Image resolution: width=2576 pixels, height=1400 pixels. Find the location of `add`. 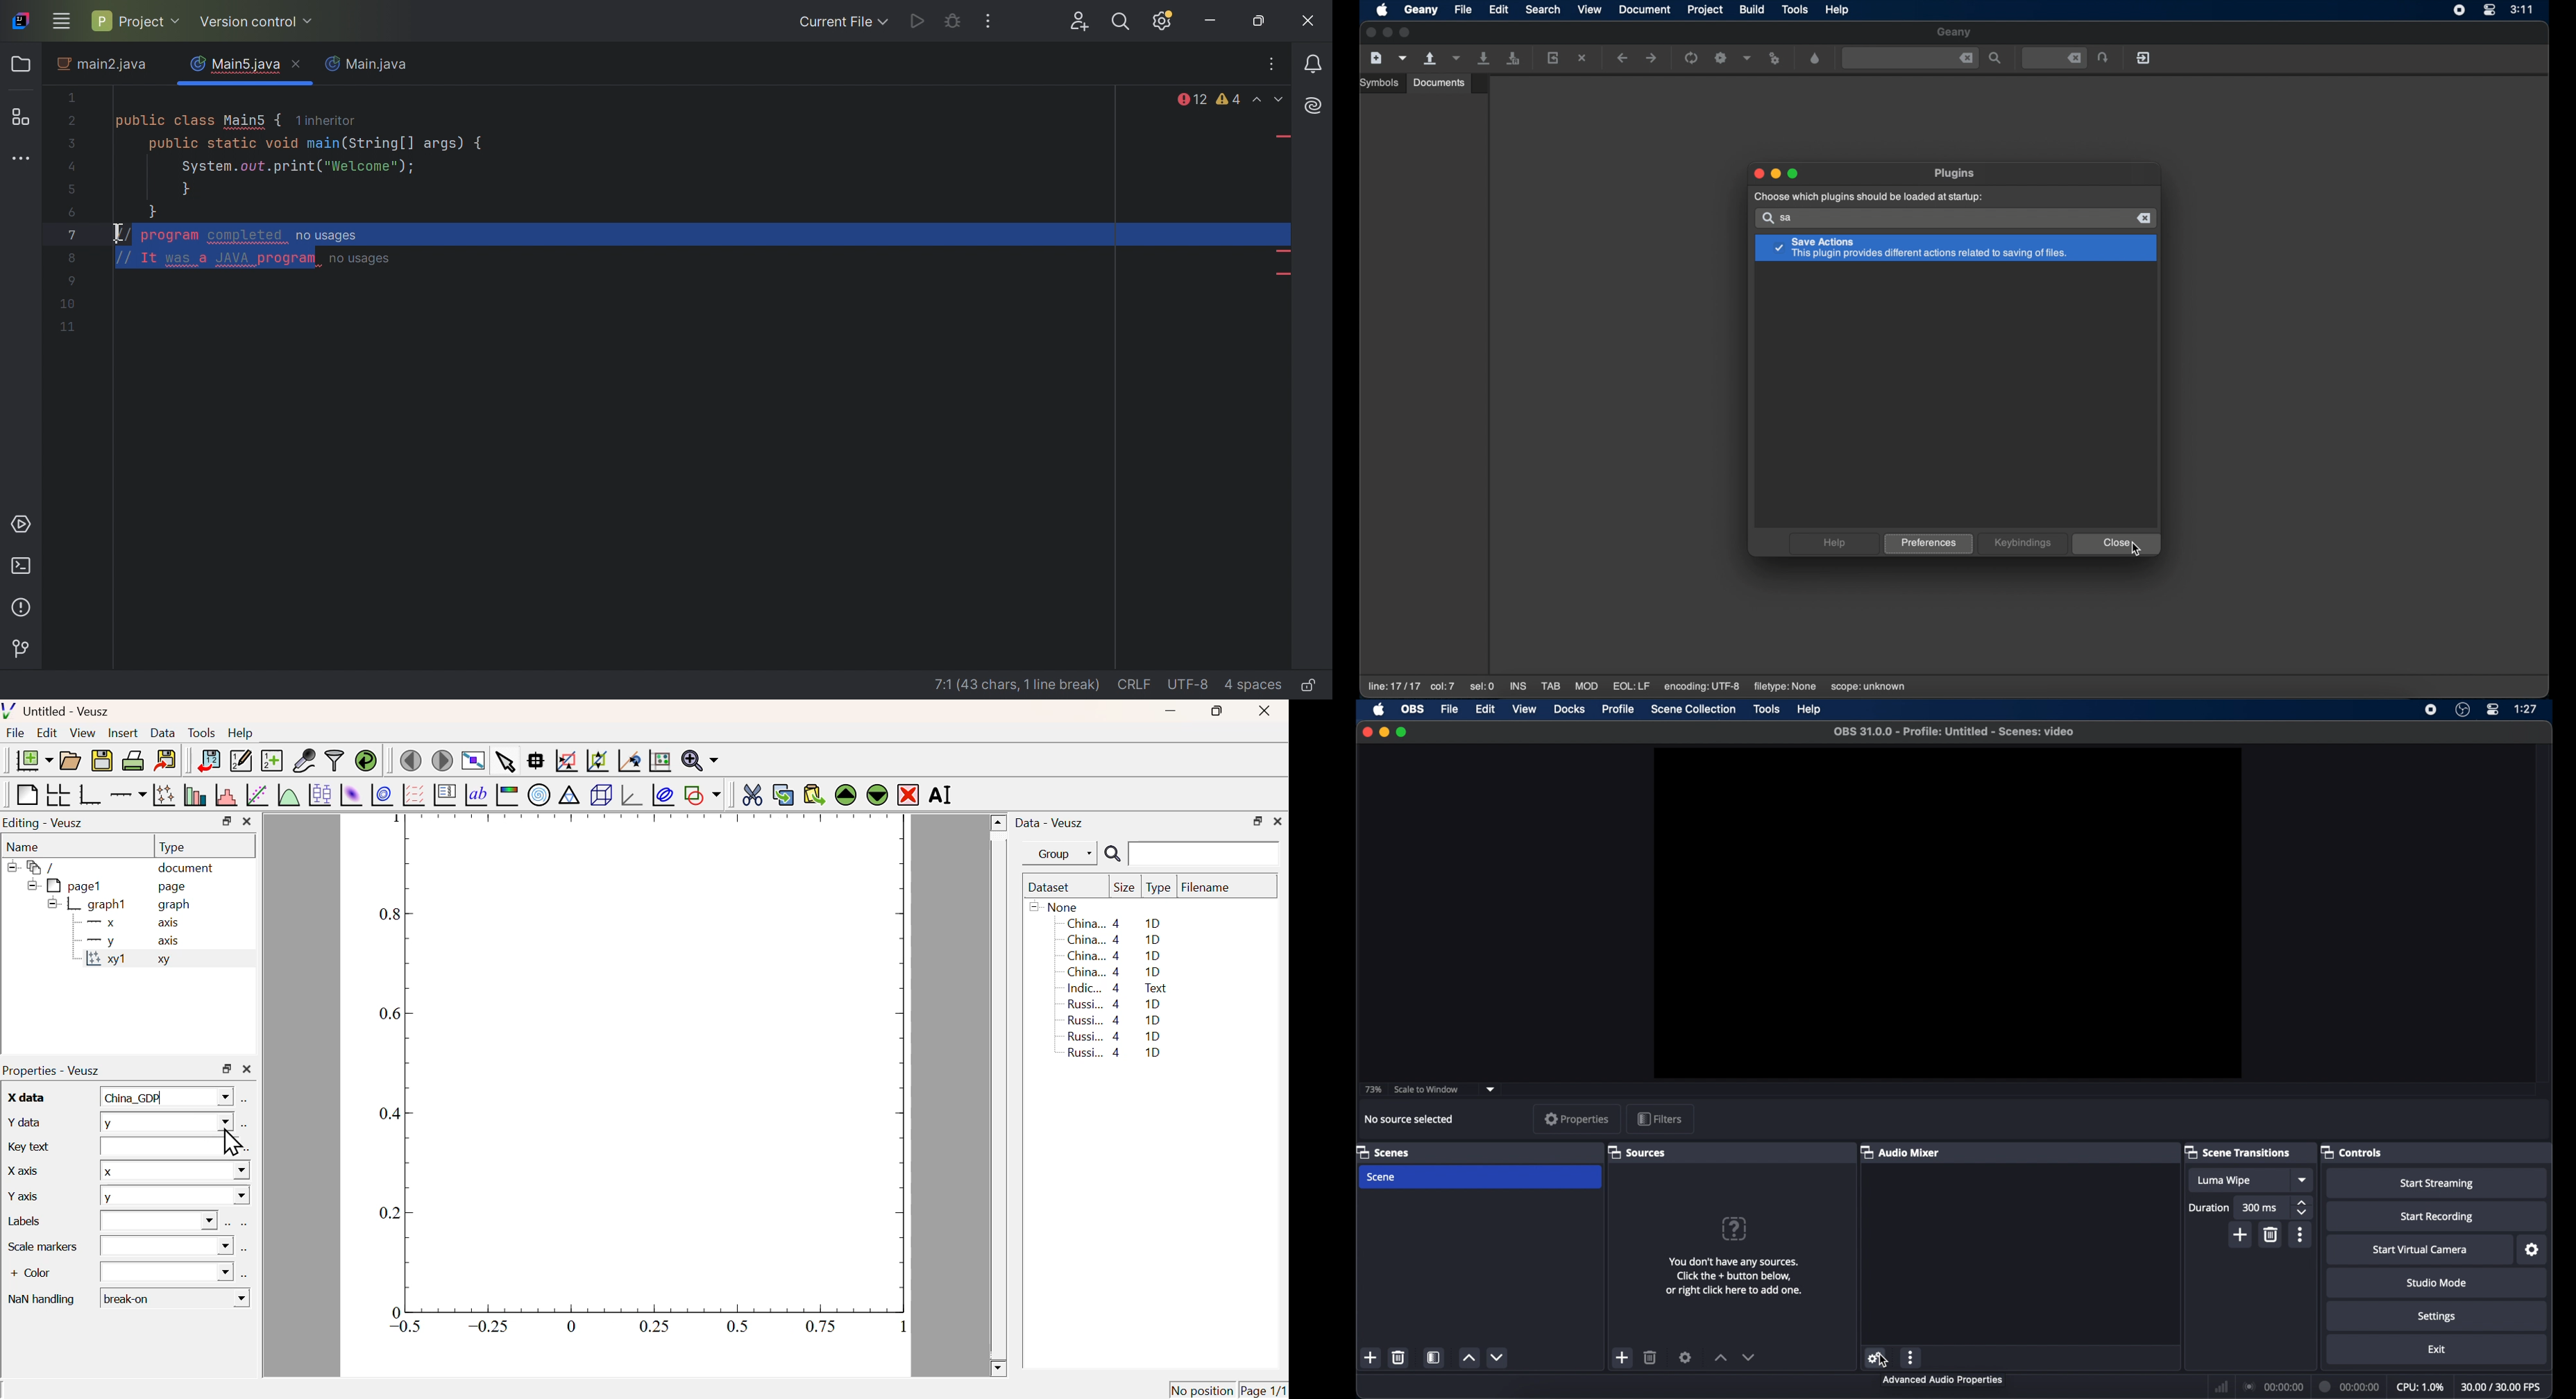

add is located at coordinates (1623, 1358).